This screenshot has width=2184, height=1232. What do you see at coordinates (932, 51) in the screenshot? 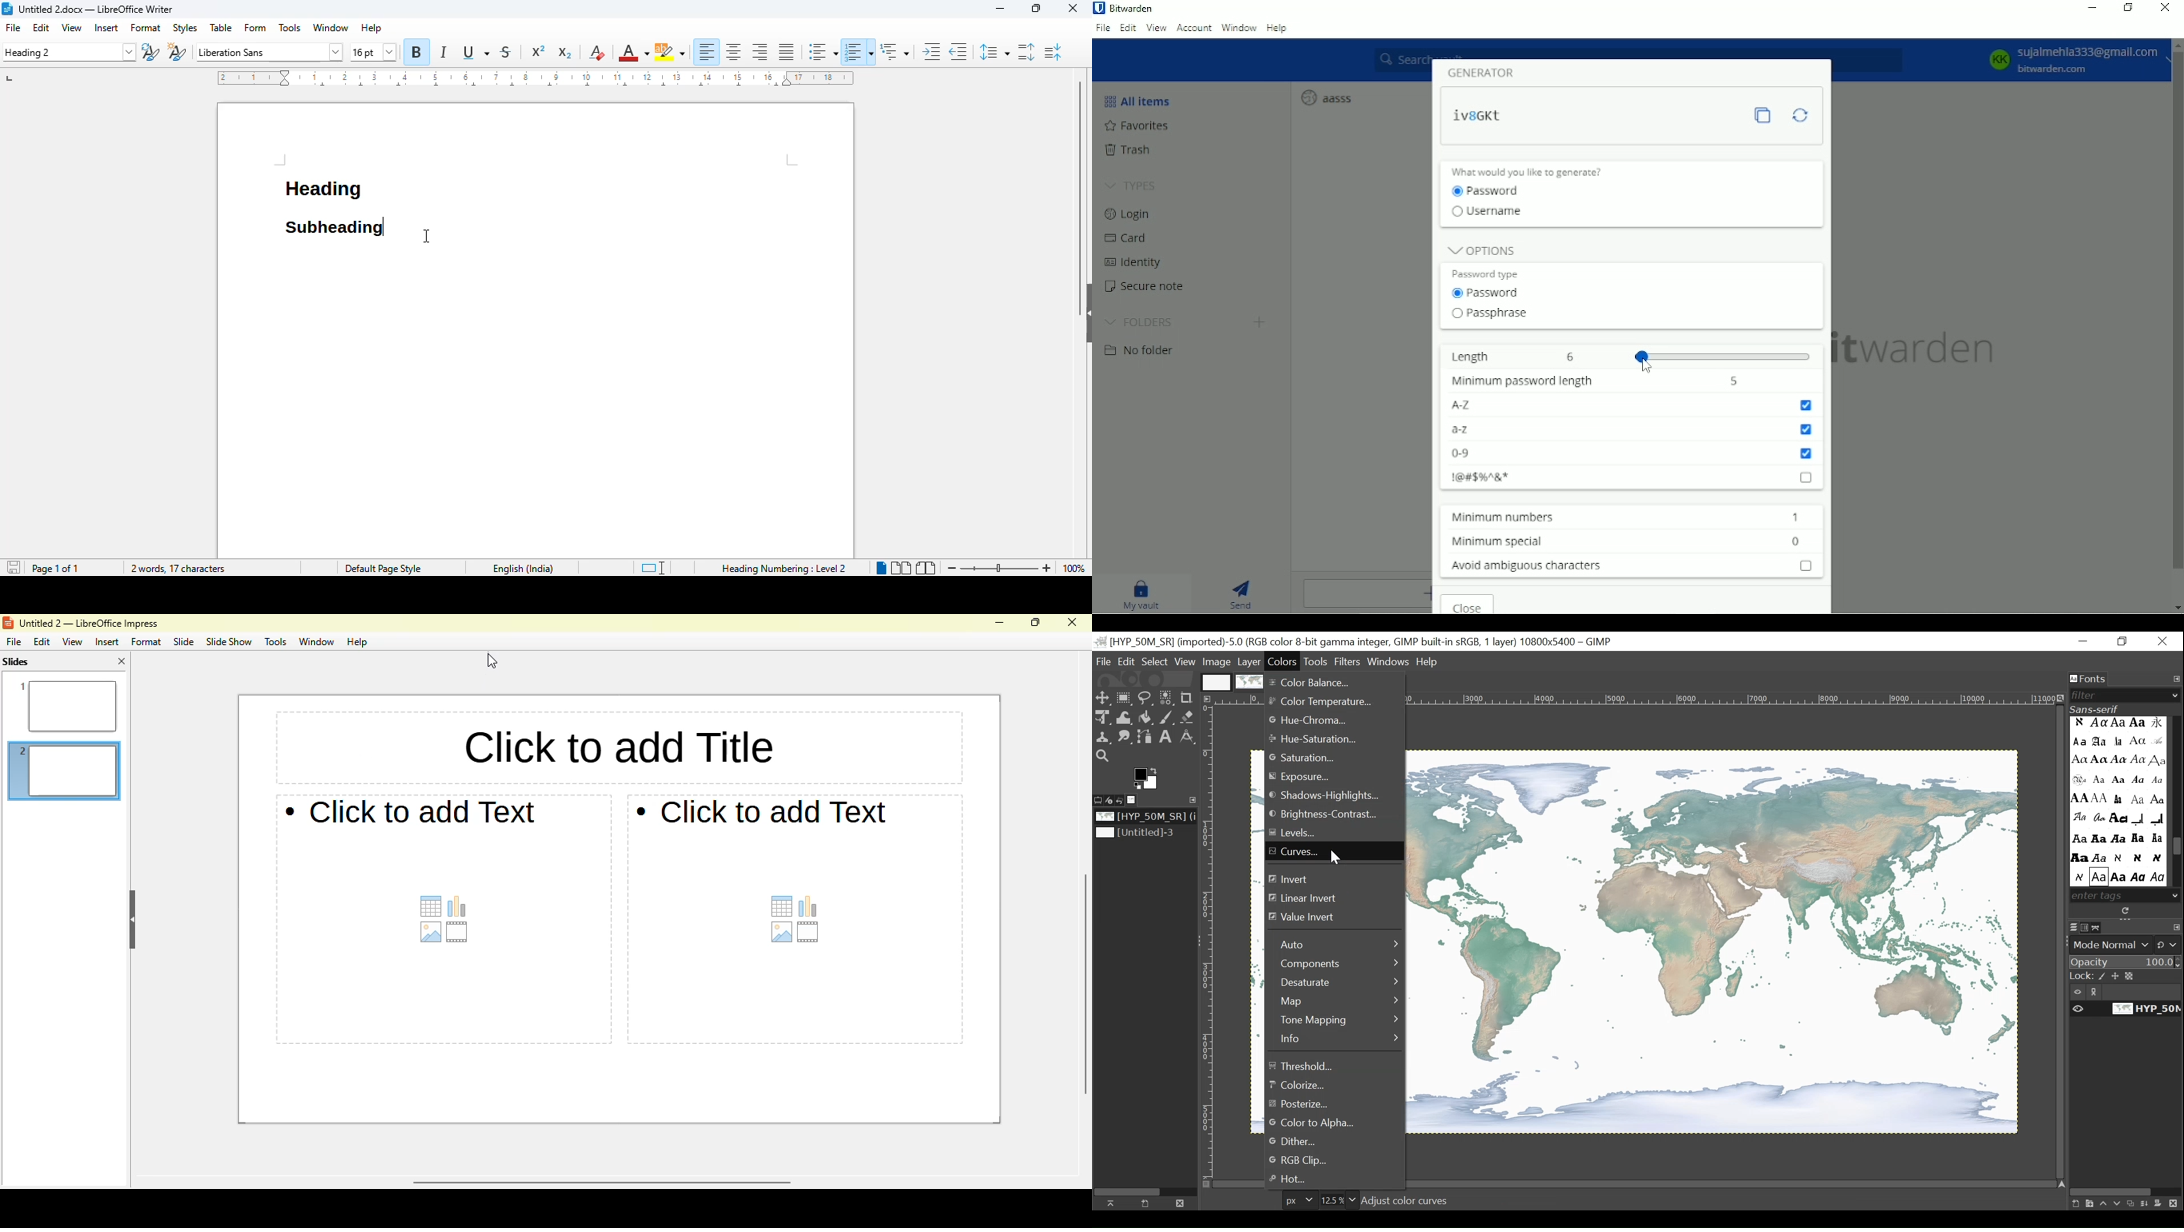
I see `increase indent` at bounding box center [932, 51].